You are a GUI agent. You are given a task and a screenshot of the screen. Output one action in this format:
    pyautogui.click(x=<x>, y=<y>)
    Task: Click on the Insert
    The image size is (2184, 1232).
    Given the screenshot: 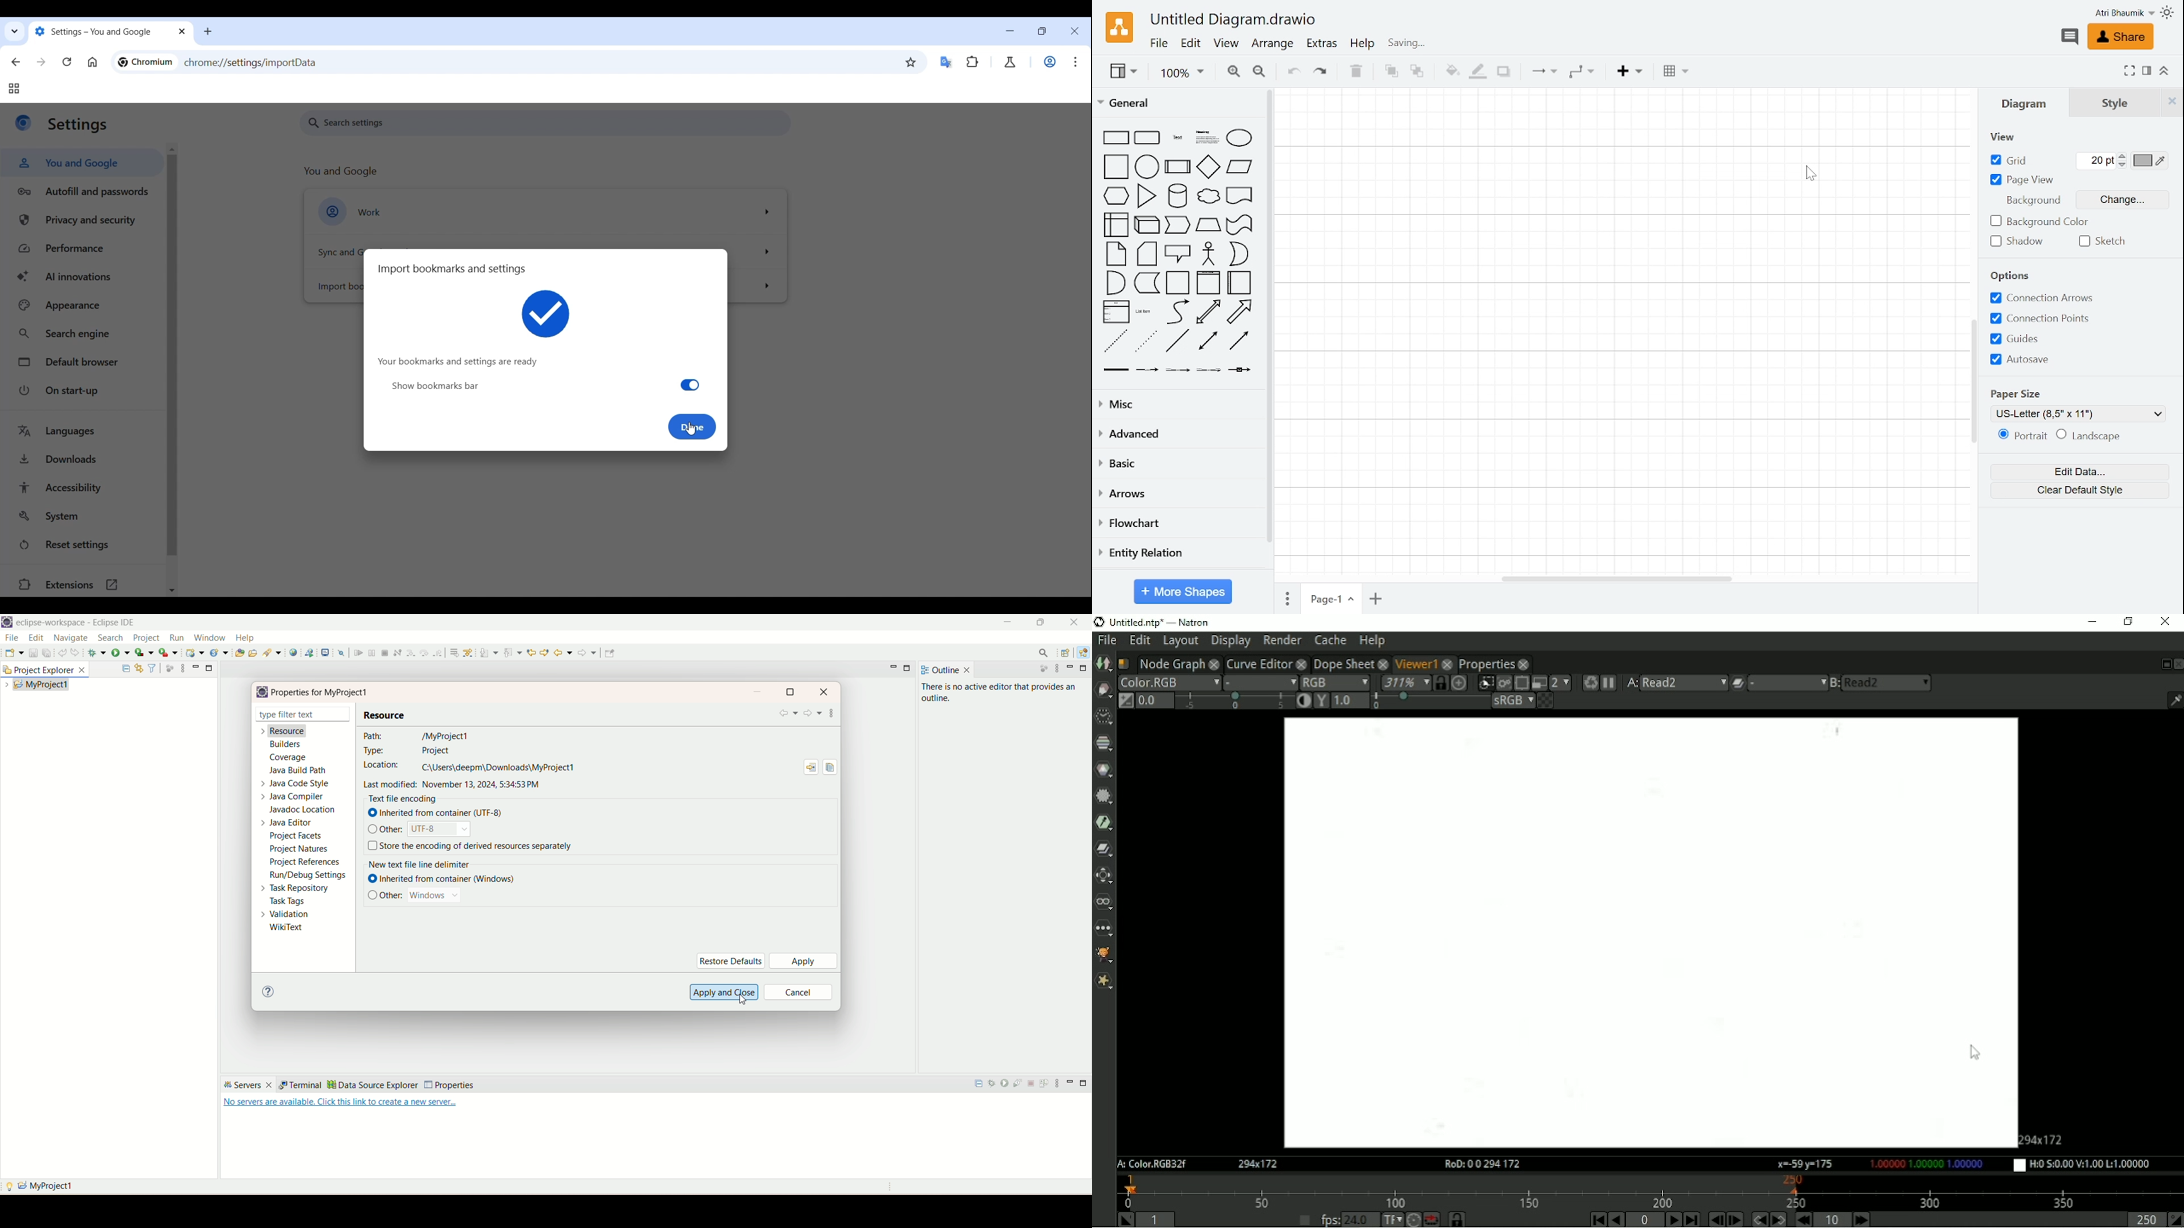 What is the action you would take?
    pyautogui.click(x=1628, y=72)
    